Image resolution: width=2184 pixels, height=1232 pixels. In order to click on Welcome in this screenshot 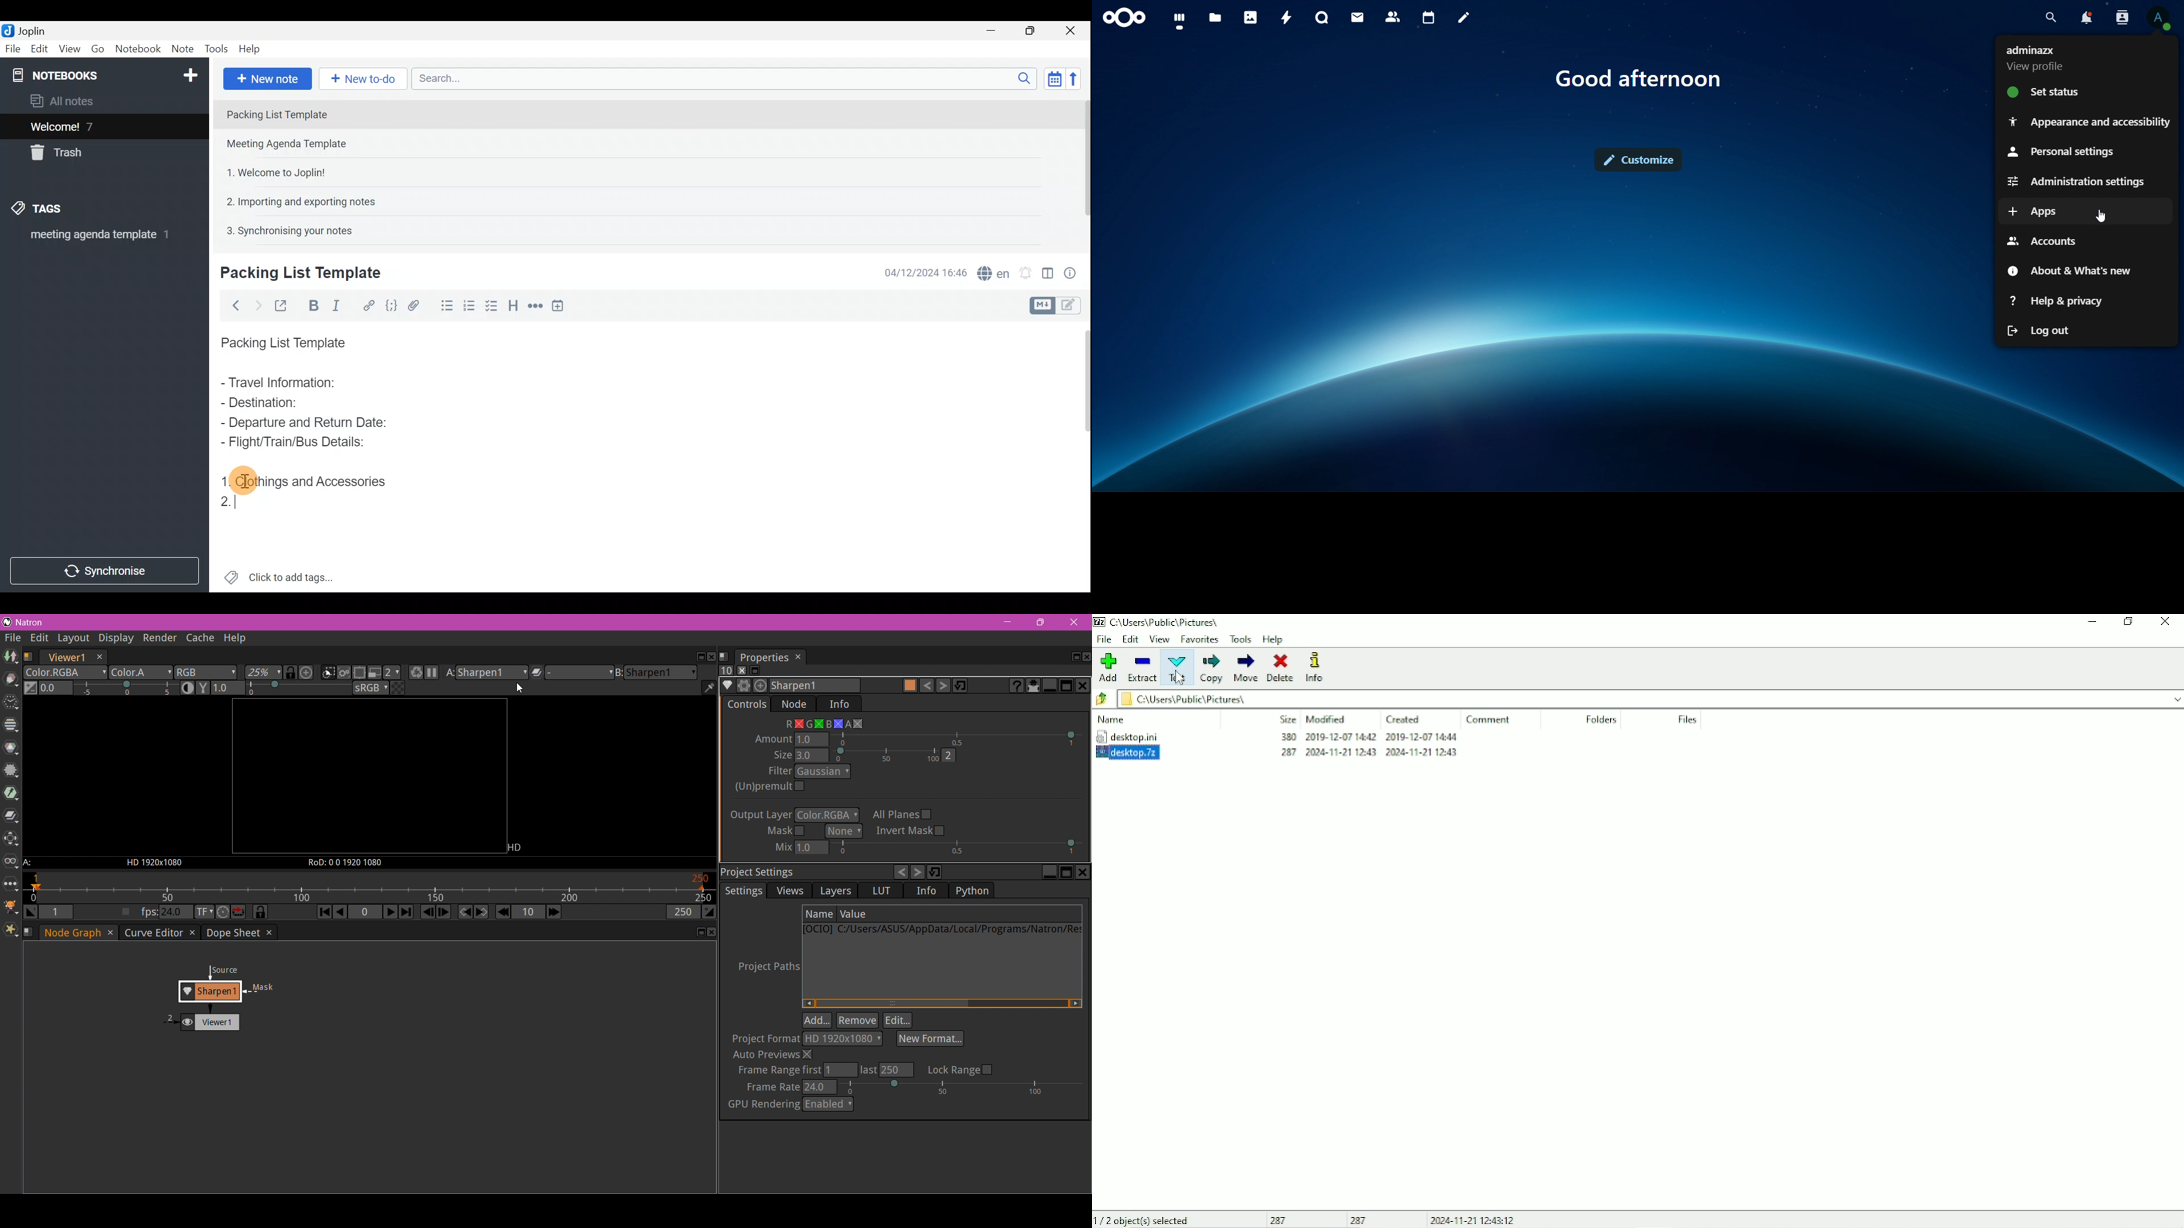, I will do `click(87, 126)`.